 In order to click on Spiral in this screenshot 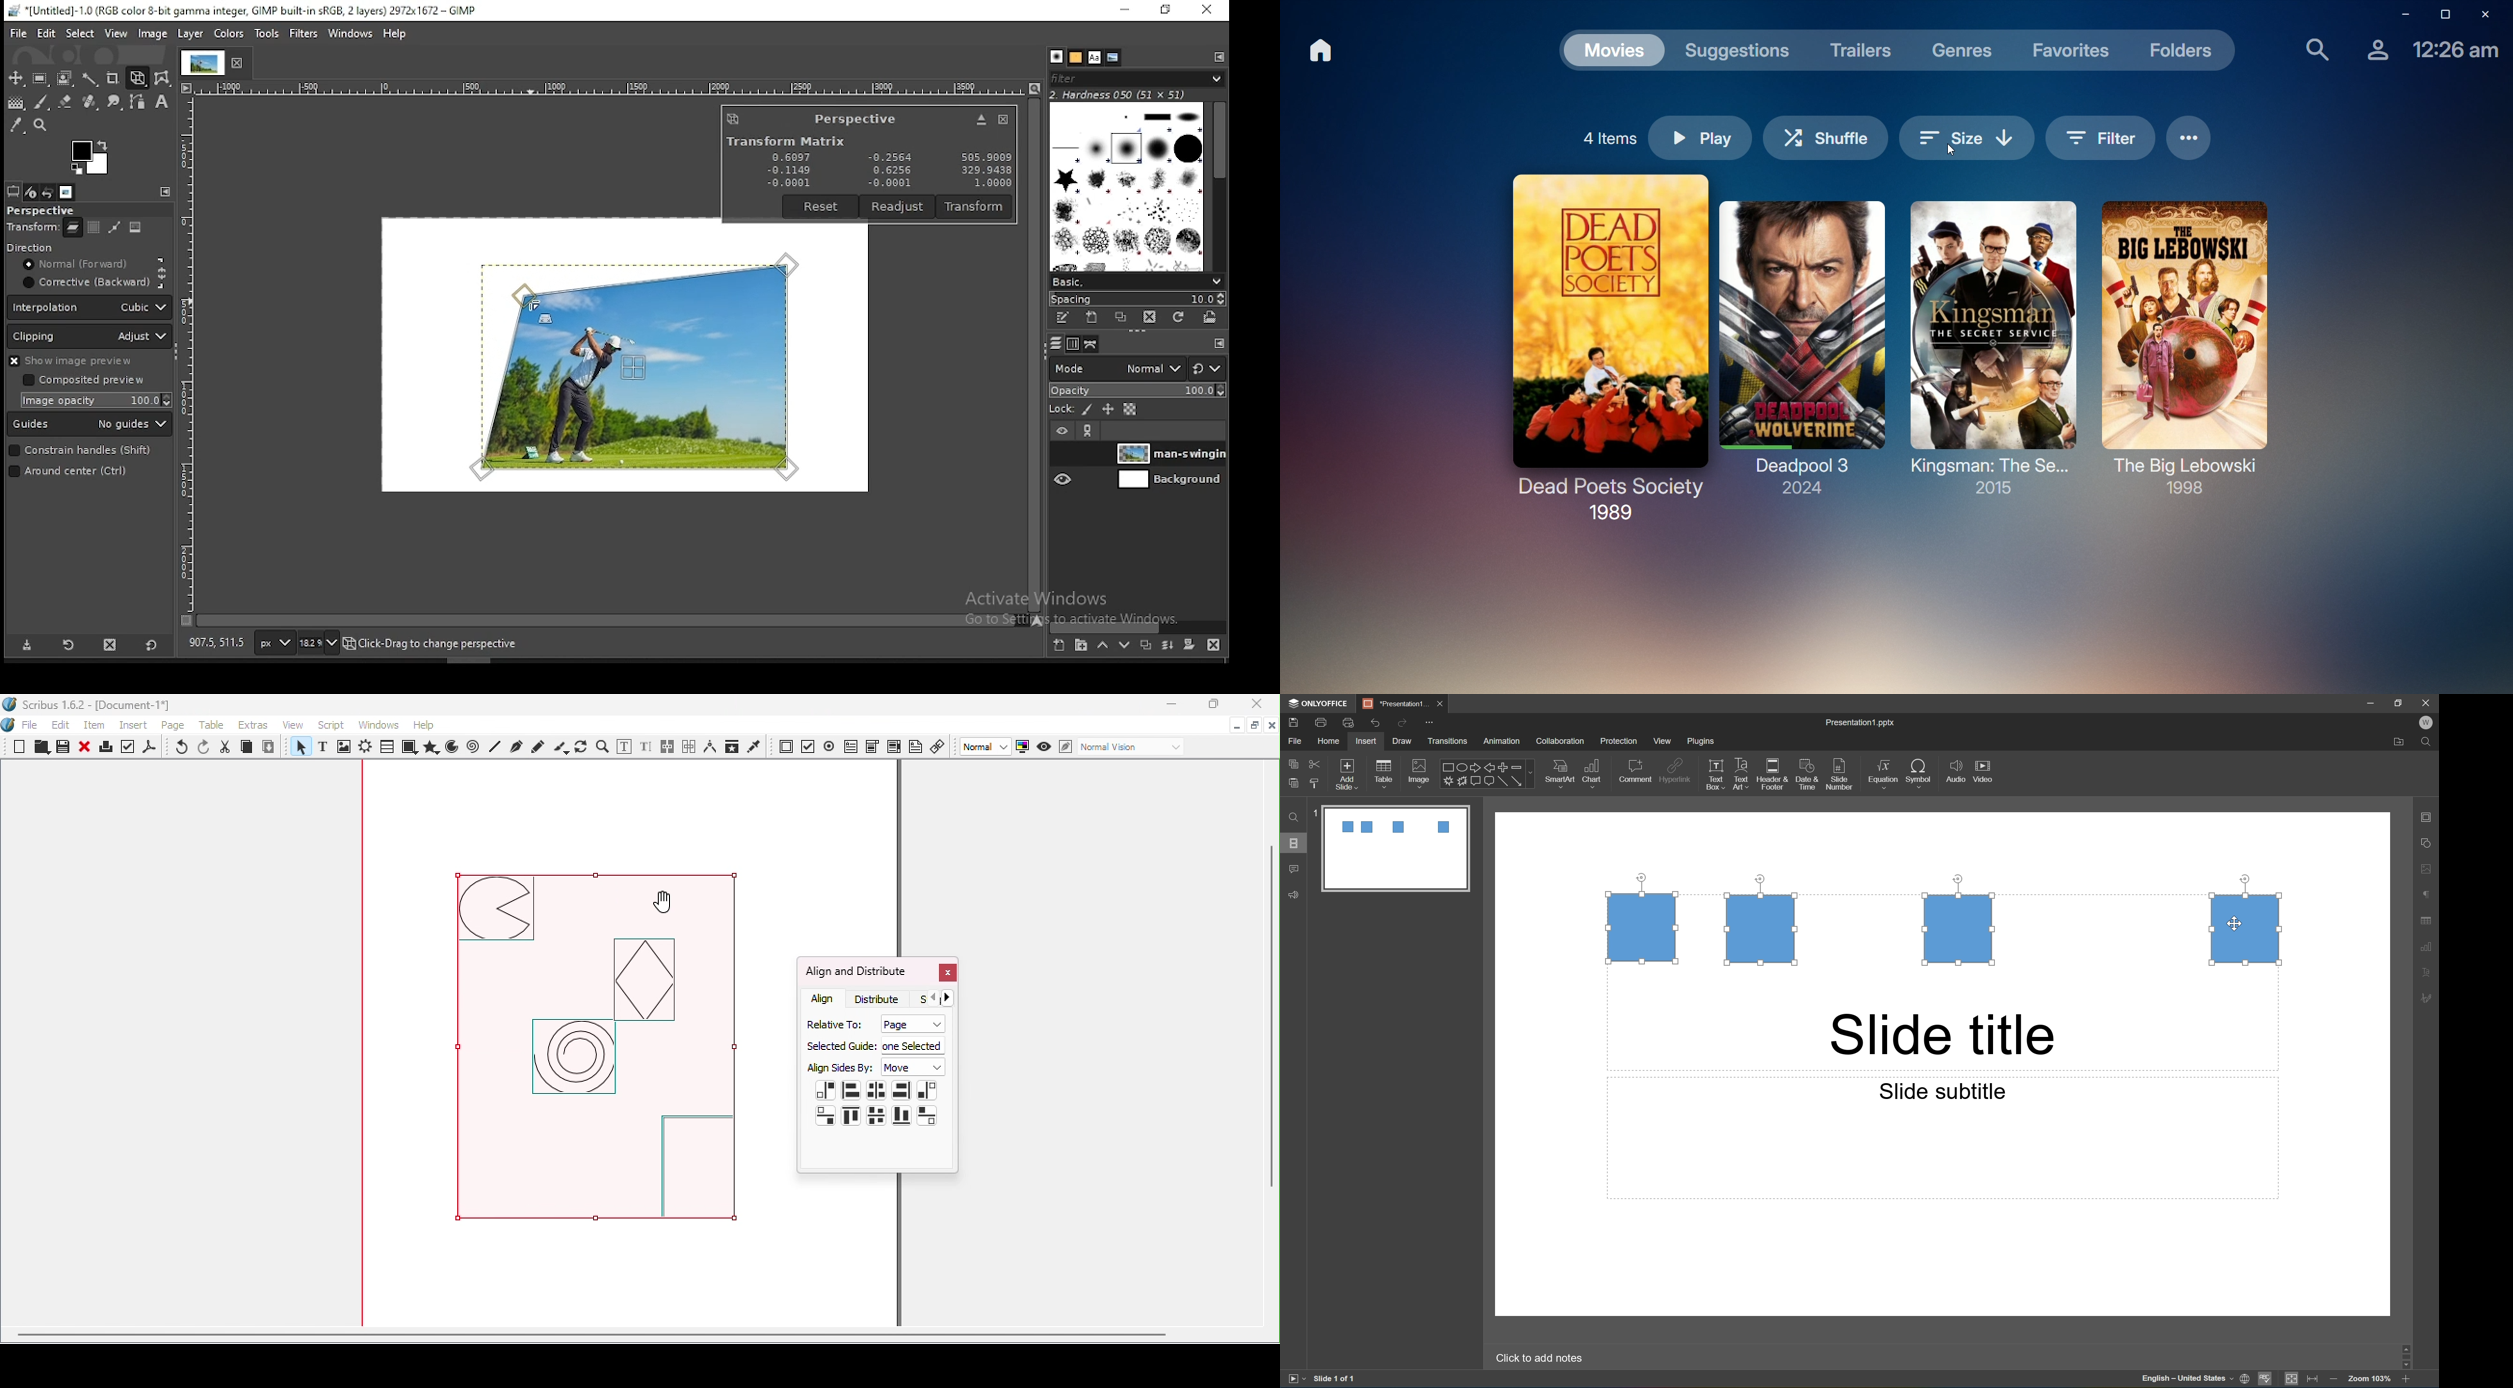, I will do `click(475, 747)`.